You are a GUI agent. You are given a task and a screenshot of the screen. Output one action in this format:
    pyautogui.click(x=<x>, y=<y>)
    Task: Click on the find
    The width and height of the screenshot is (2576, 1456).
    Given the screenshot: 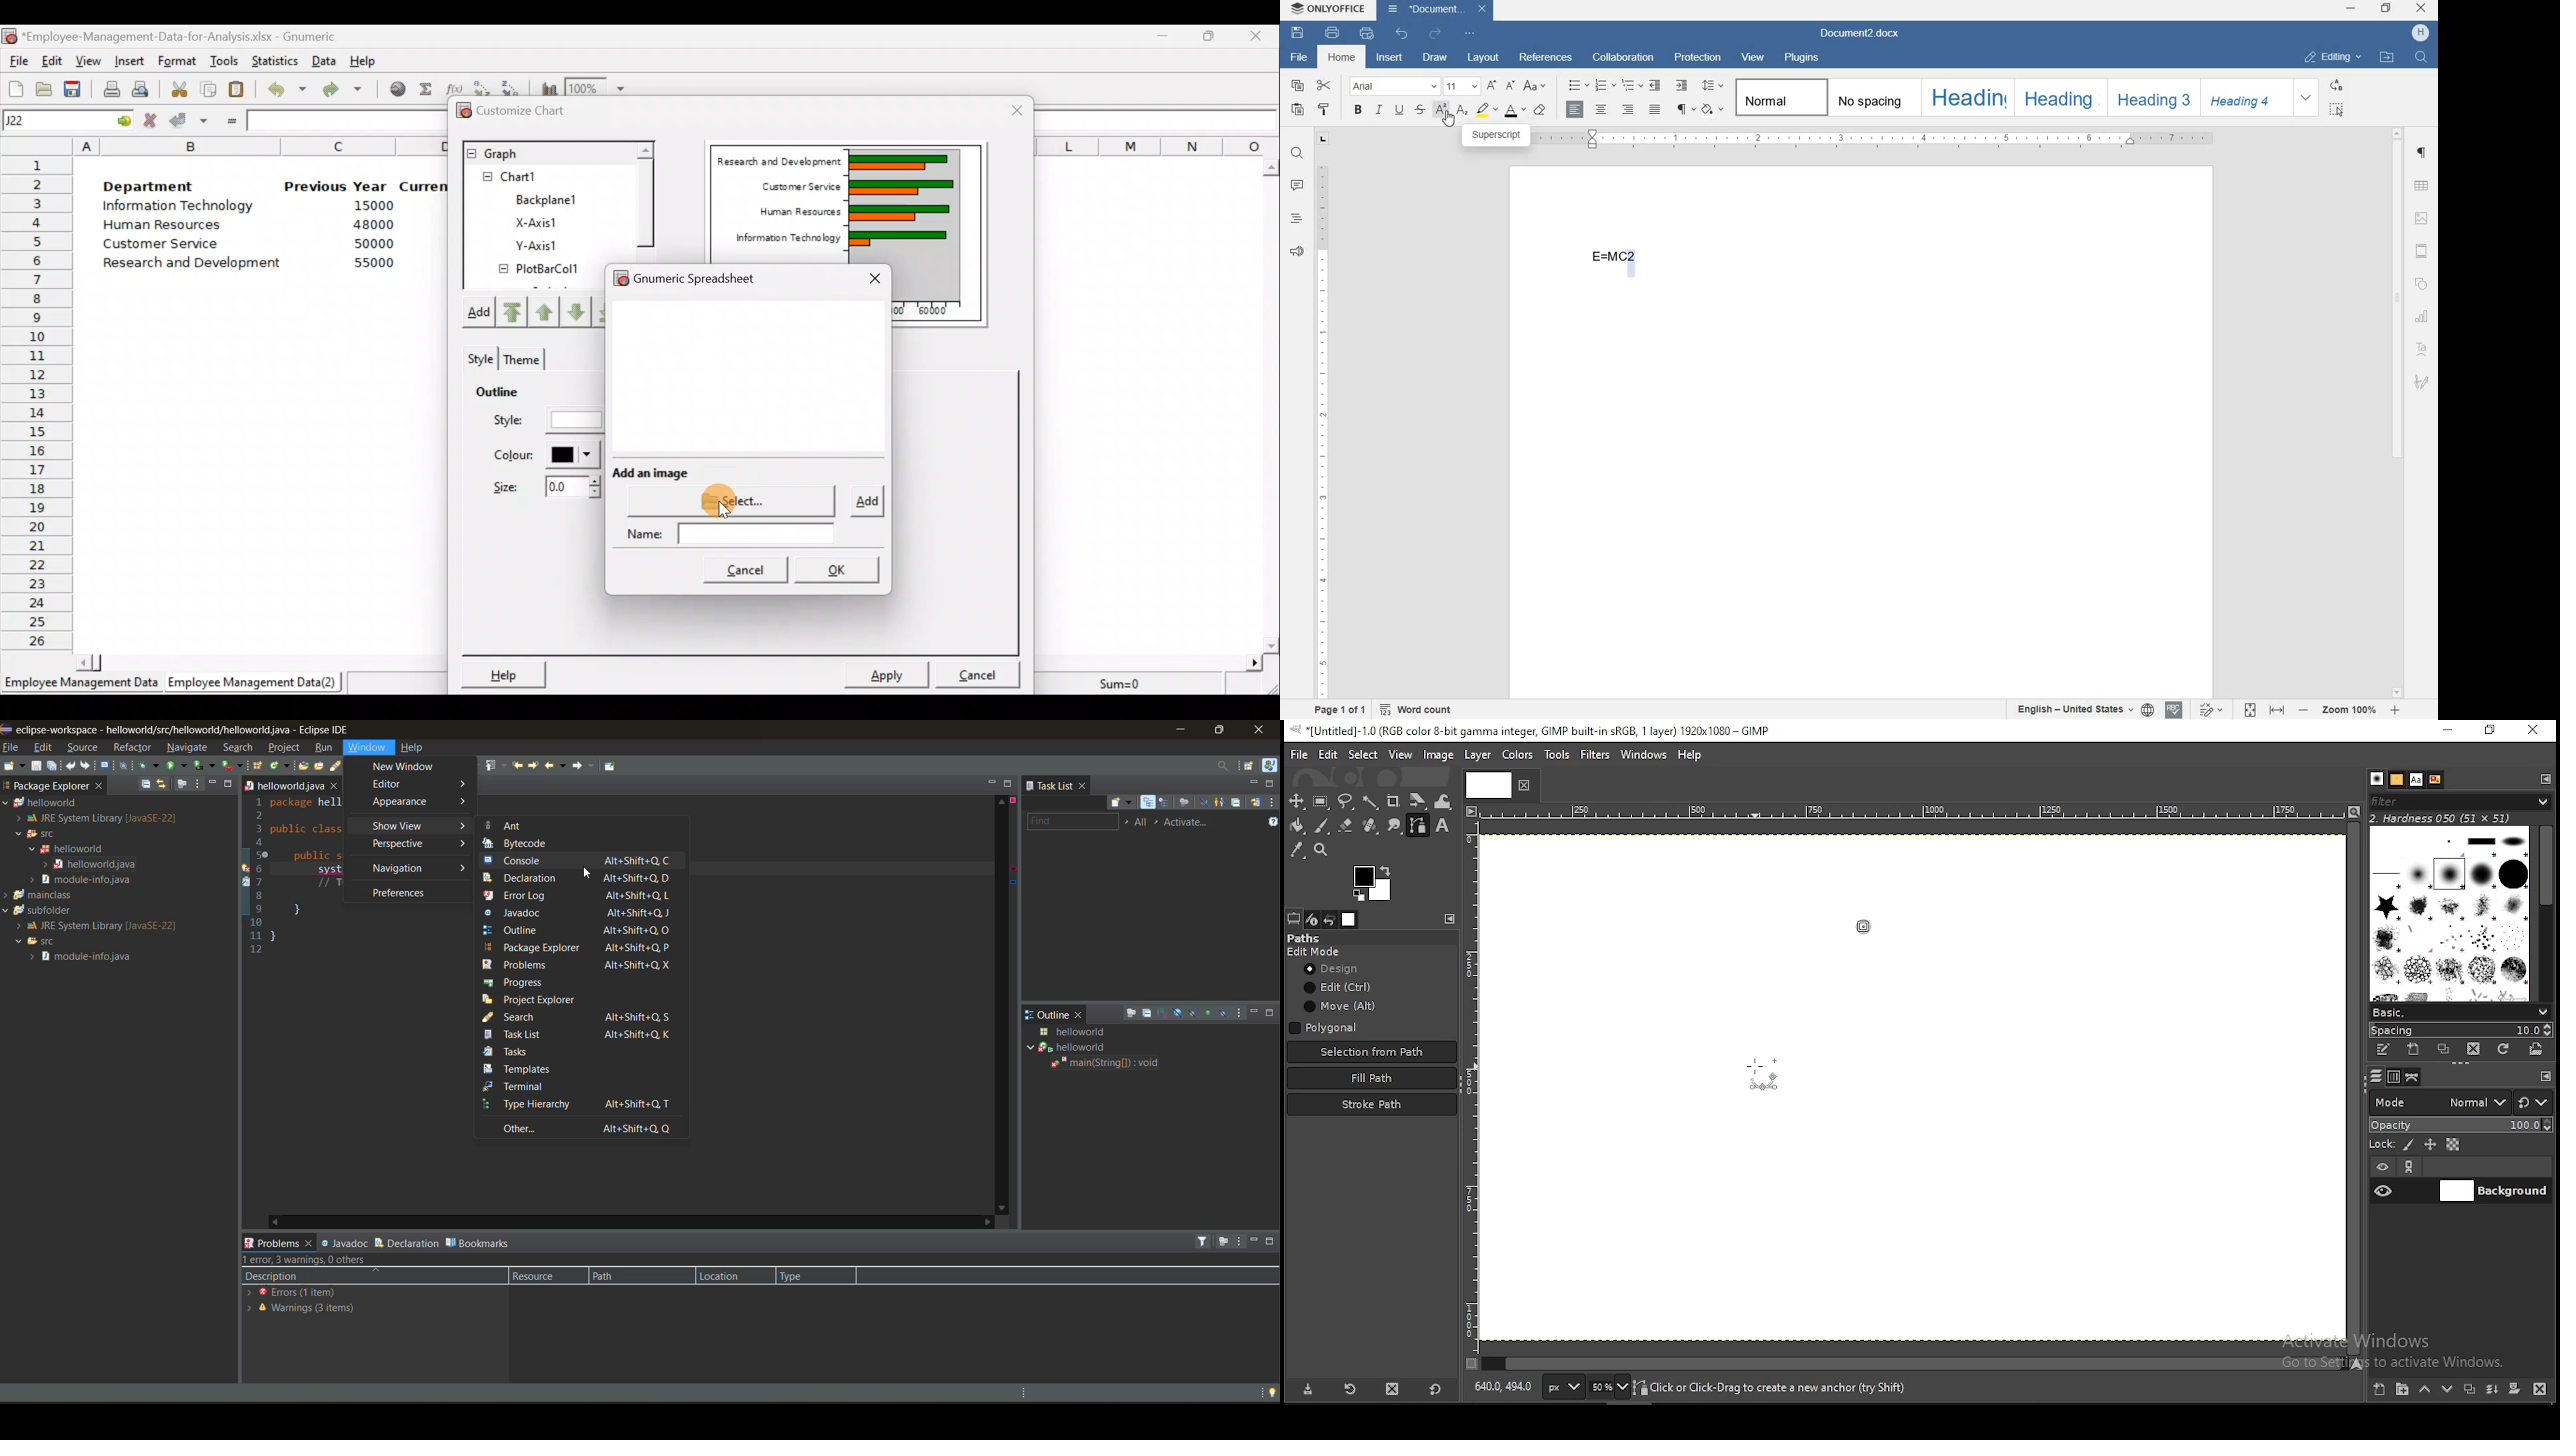 What is the action you would take?
    pyautogui.click(x=2420, y=57)
    